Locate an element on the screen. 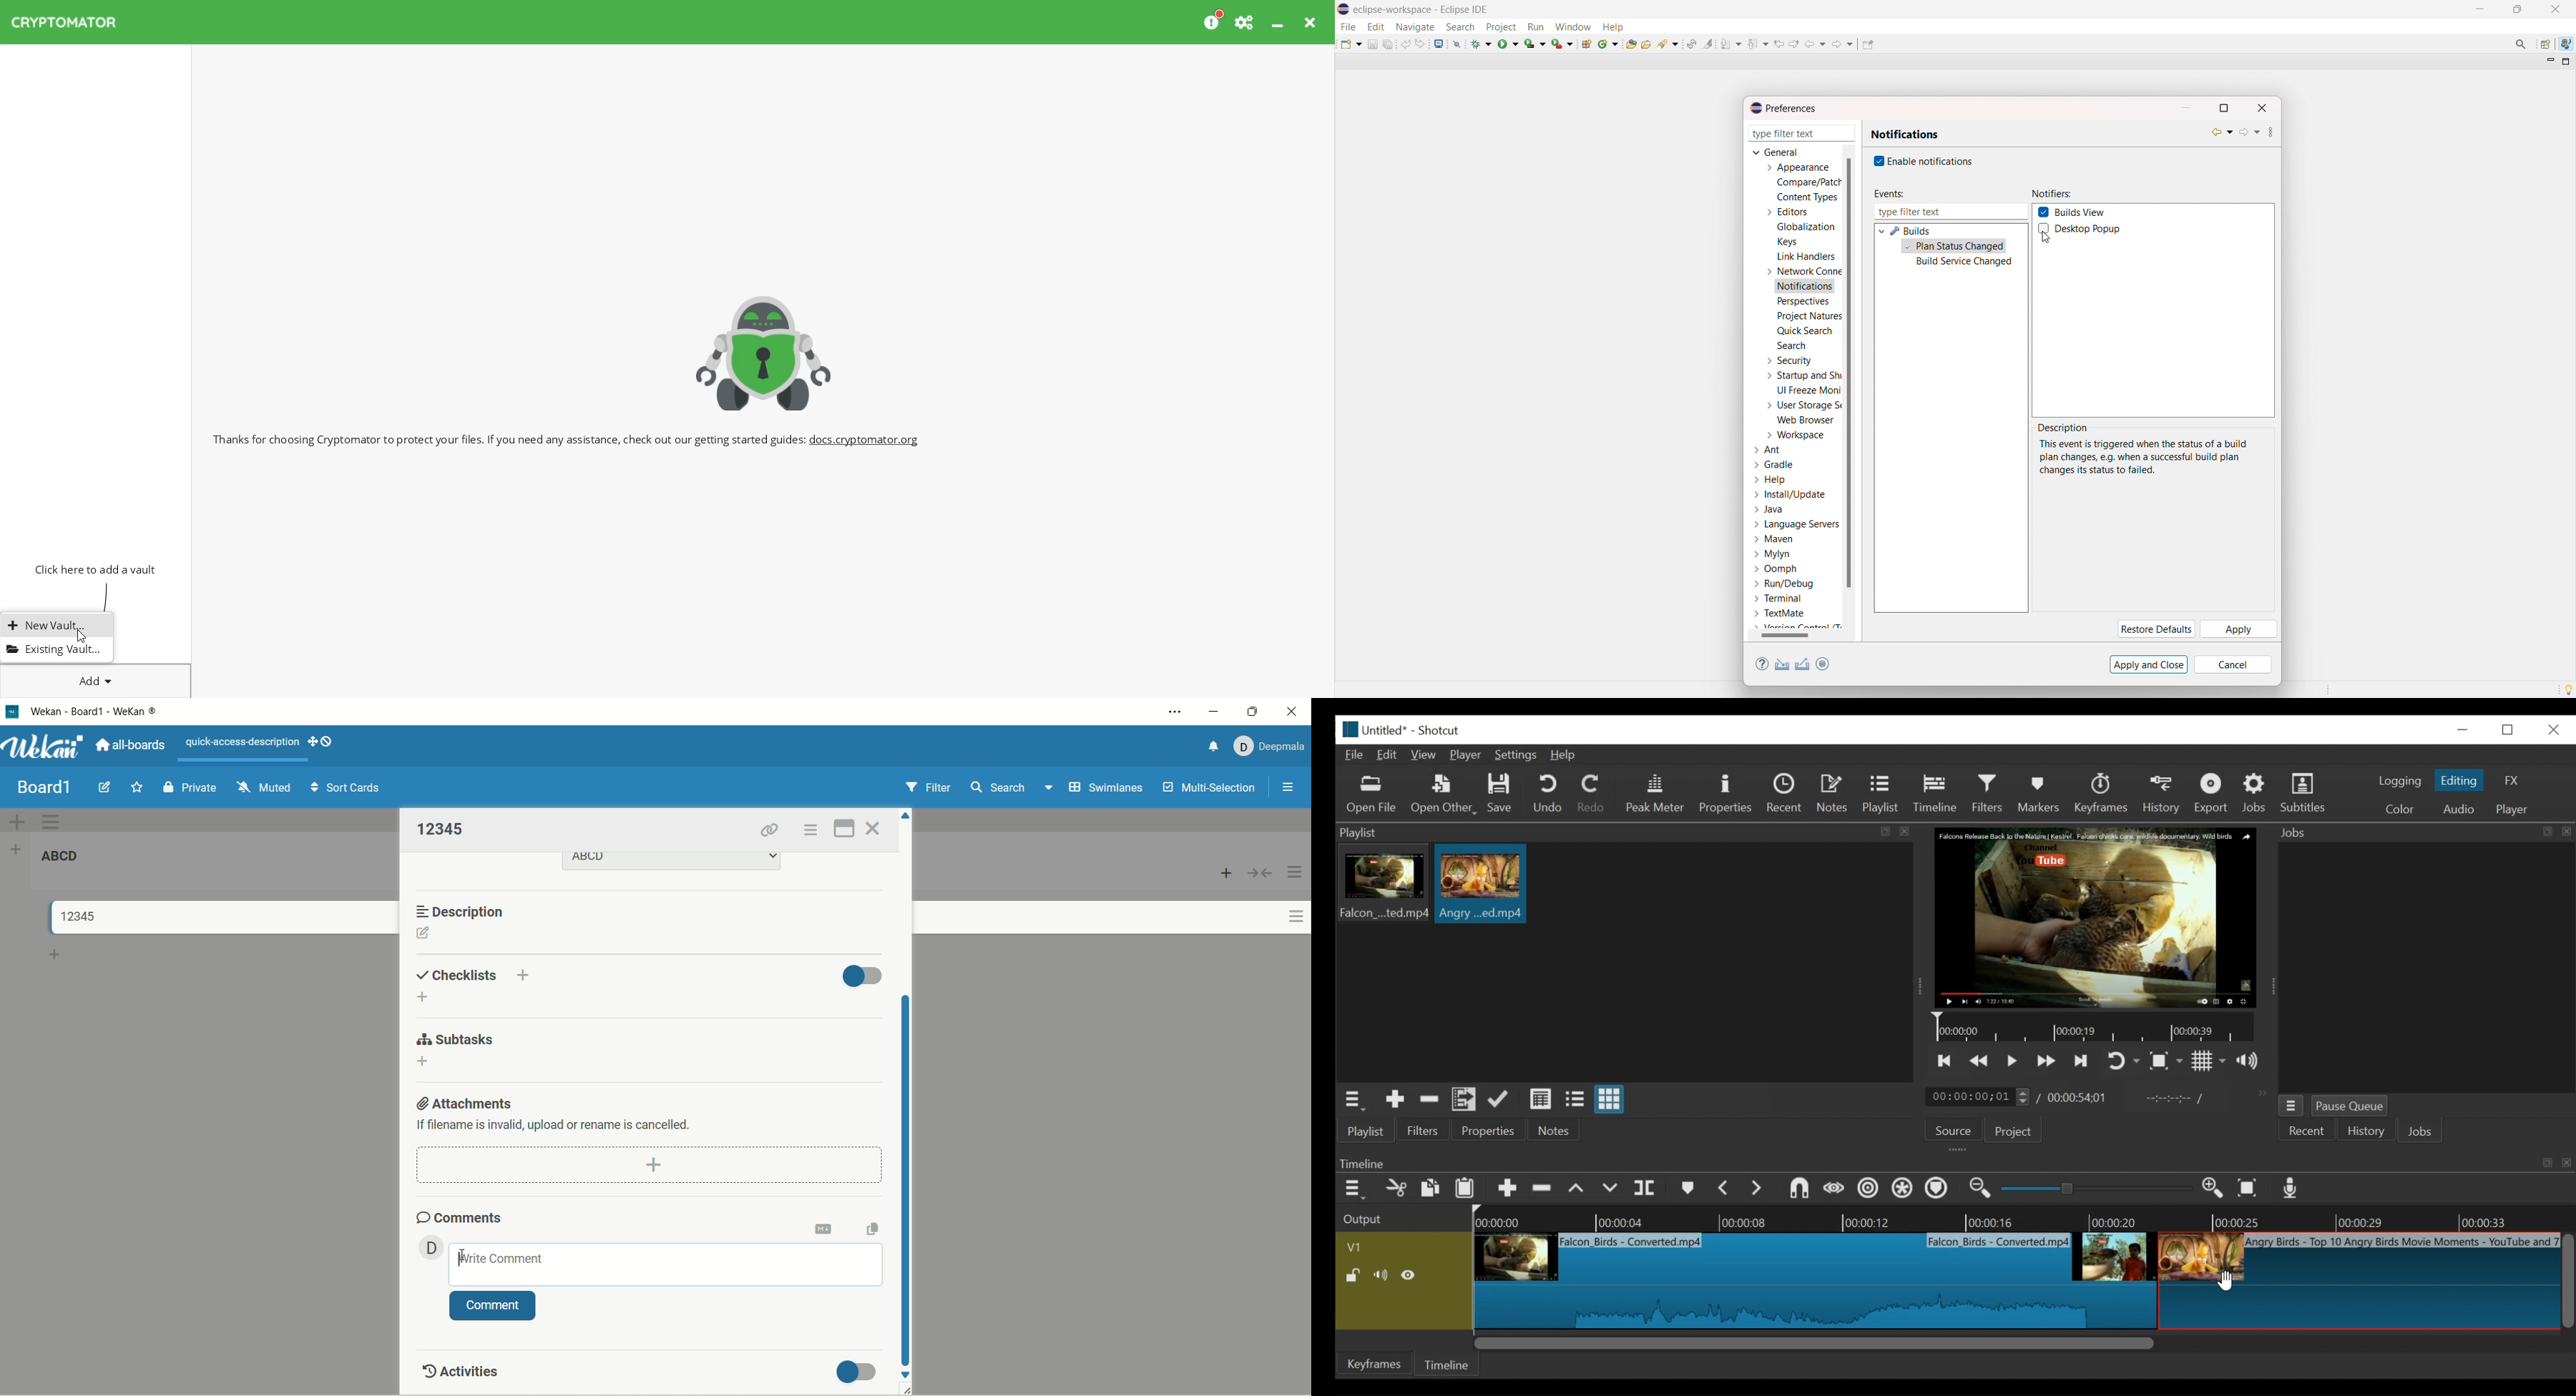 Image resolution: width=2576 pixels, height=1400 pixels. title is located at coordinates (118, 712).